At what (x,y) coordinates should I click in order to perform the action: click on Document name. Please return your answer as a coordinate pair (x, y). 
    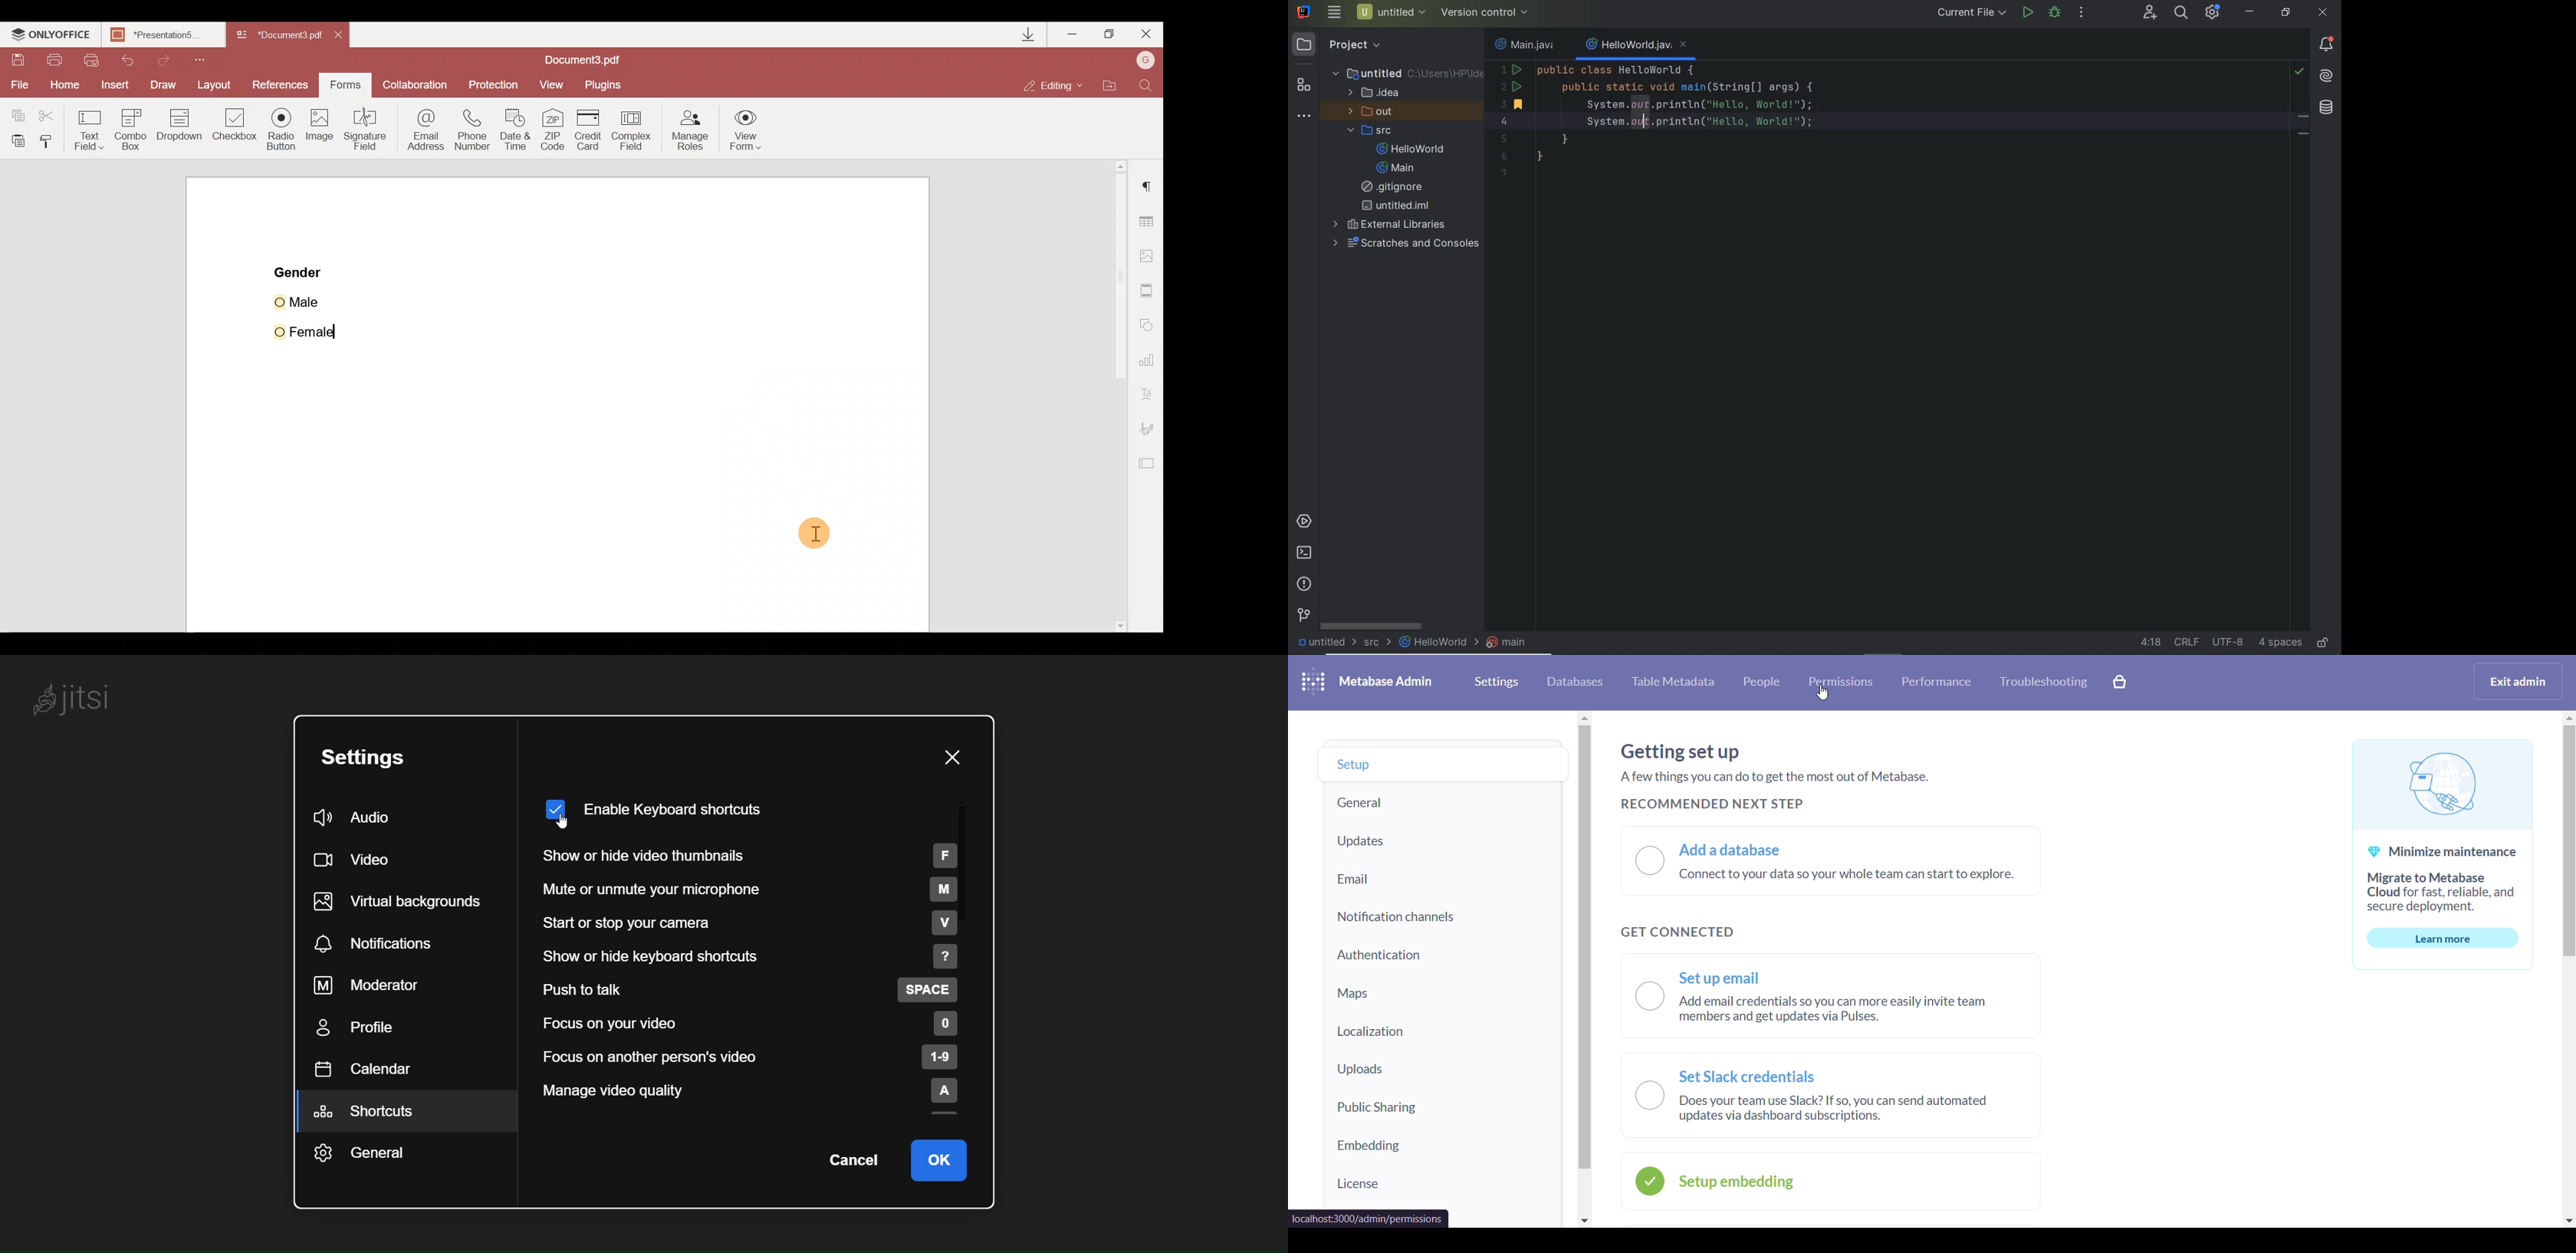
    Looking at the image, I should click on (161, 35).